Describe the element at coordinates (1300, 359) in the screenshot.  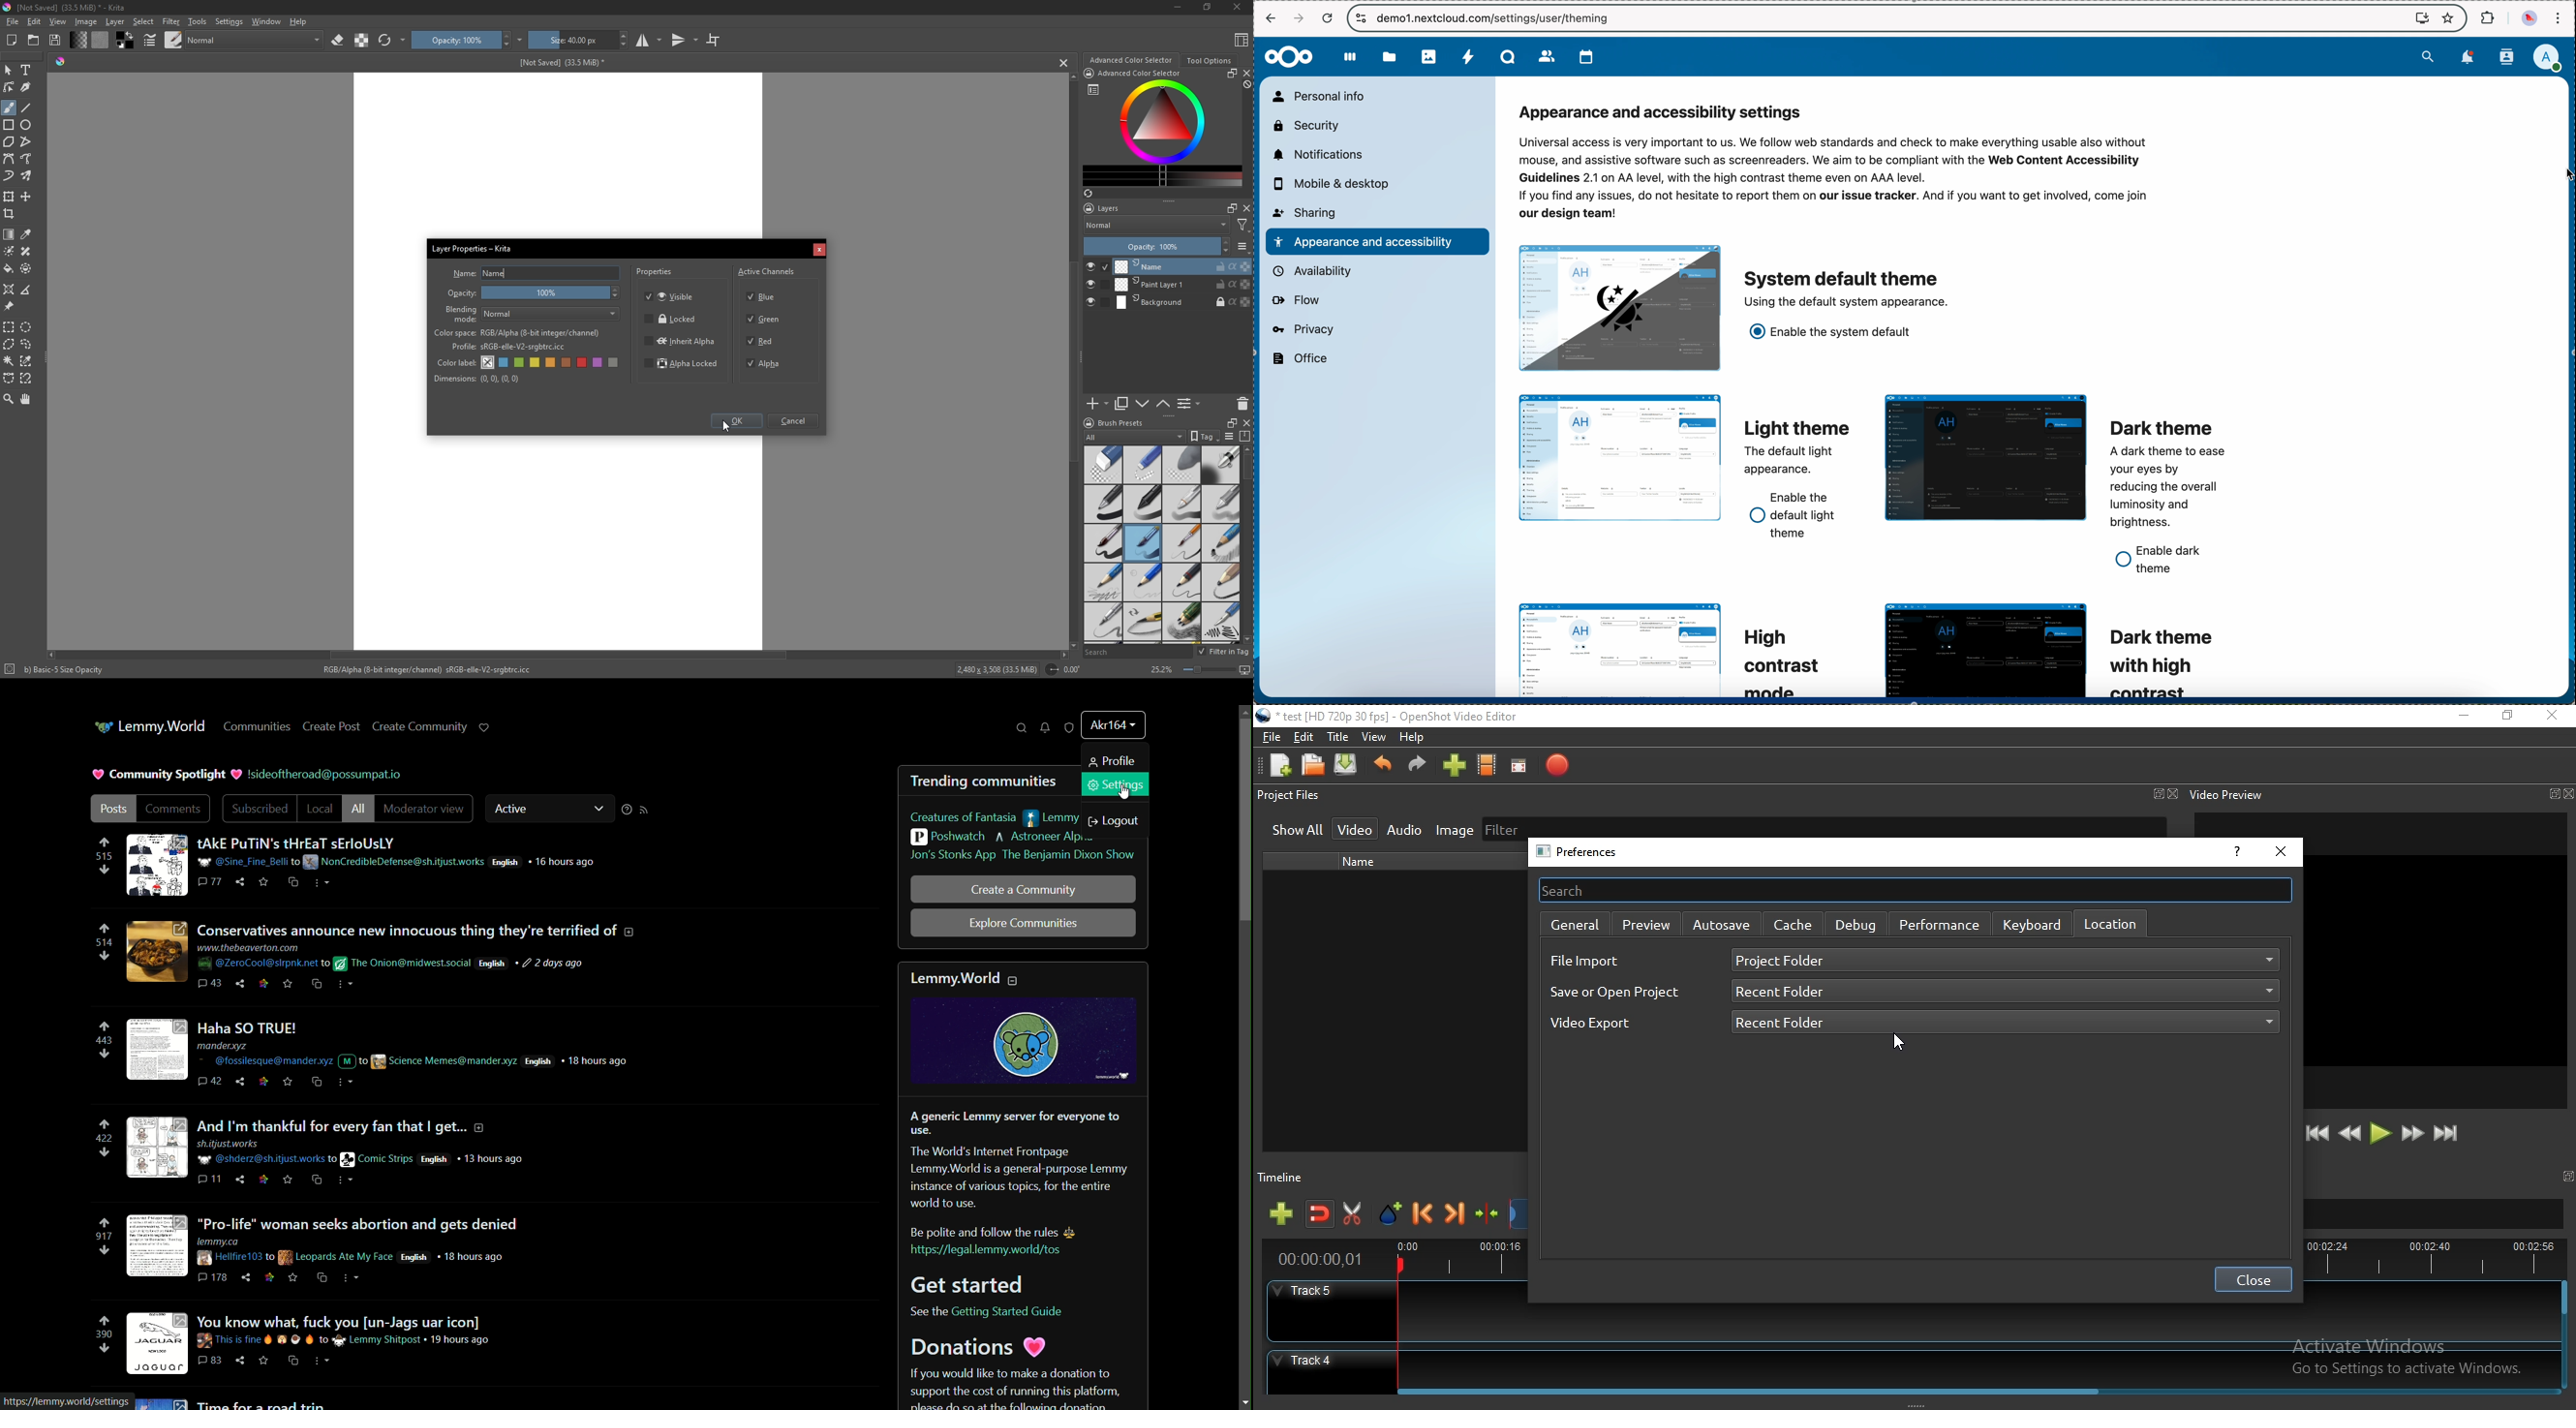
I see `office` at that location.